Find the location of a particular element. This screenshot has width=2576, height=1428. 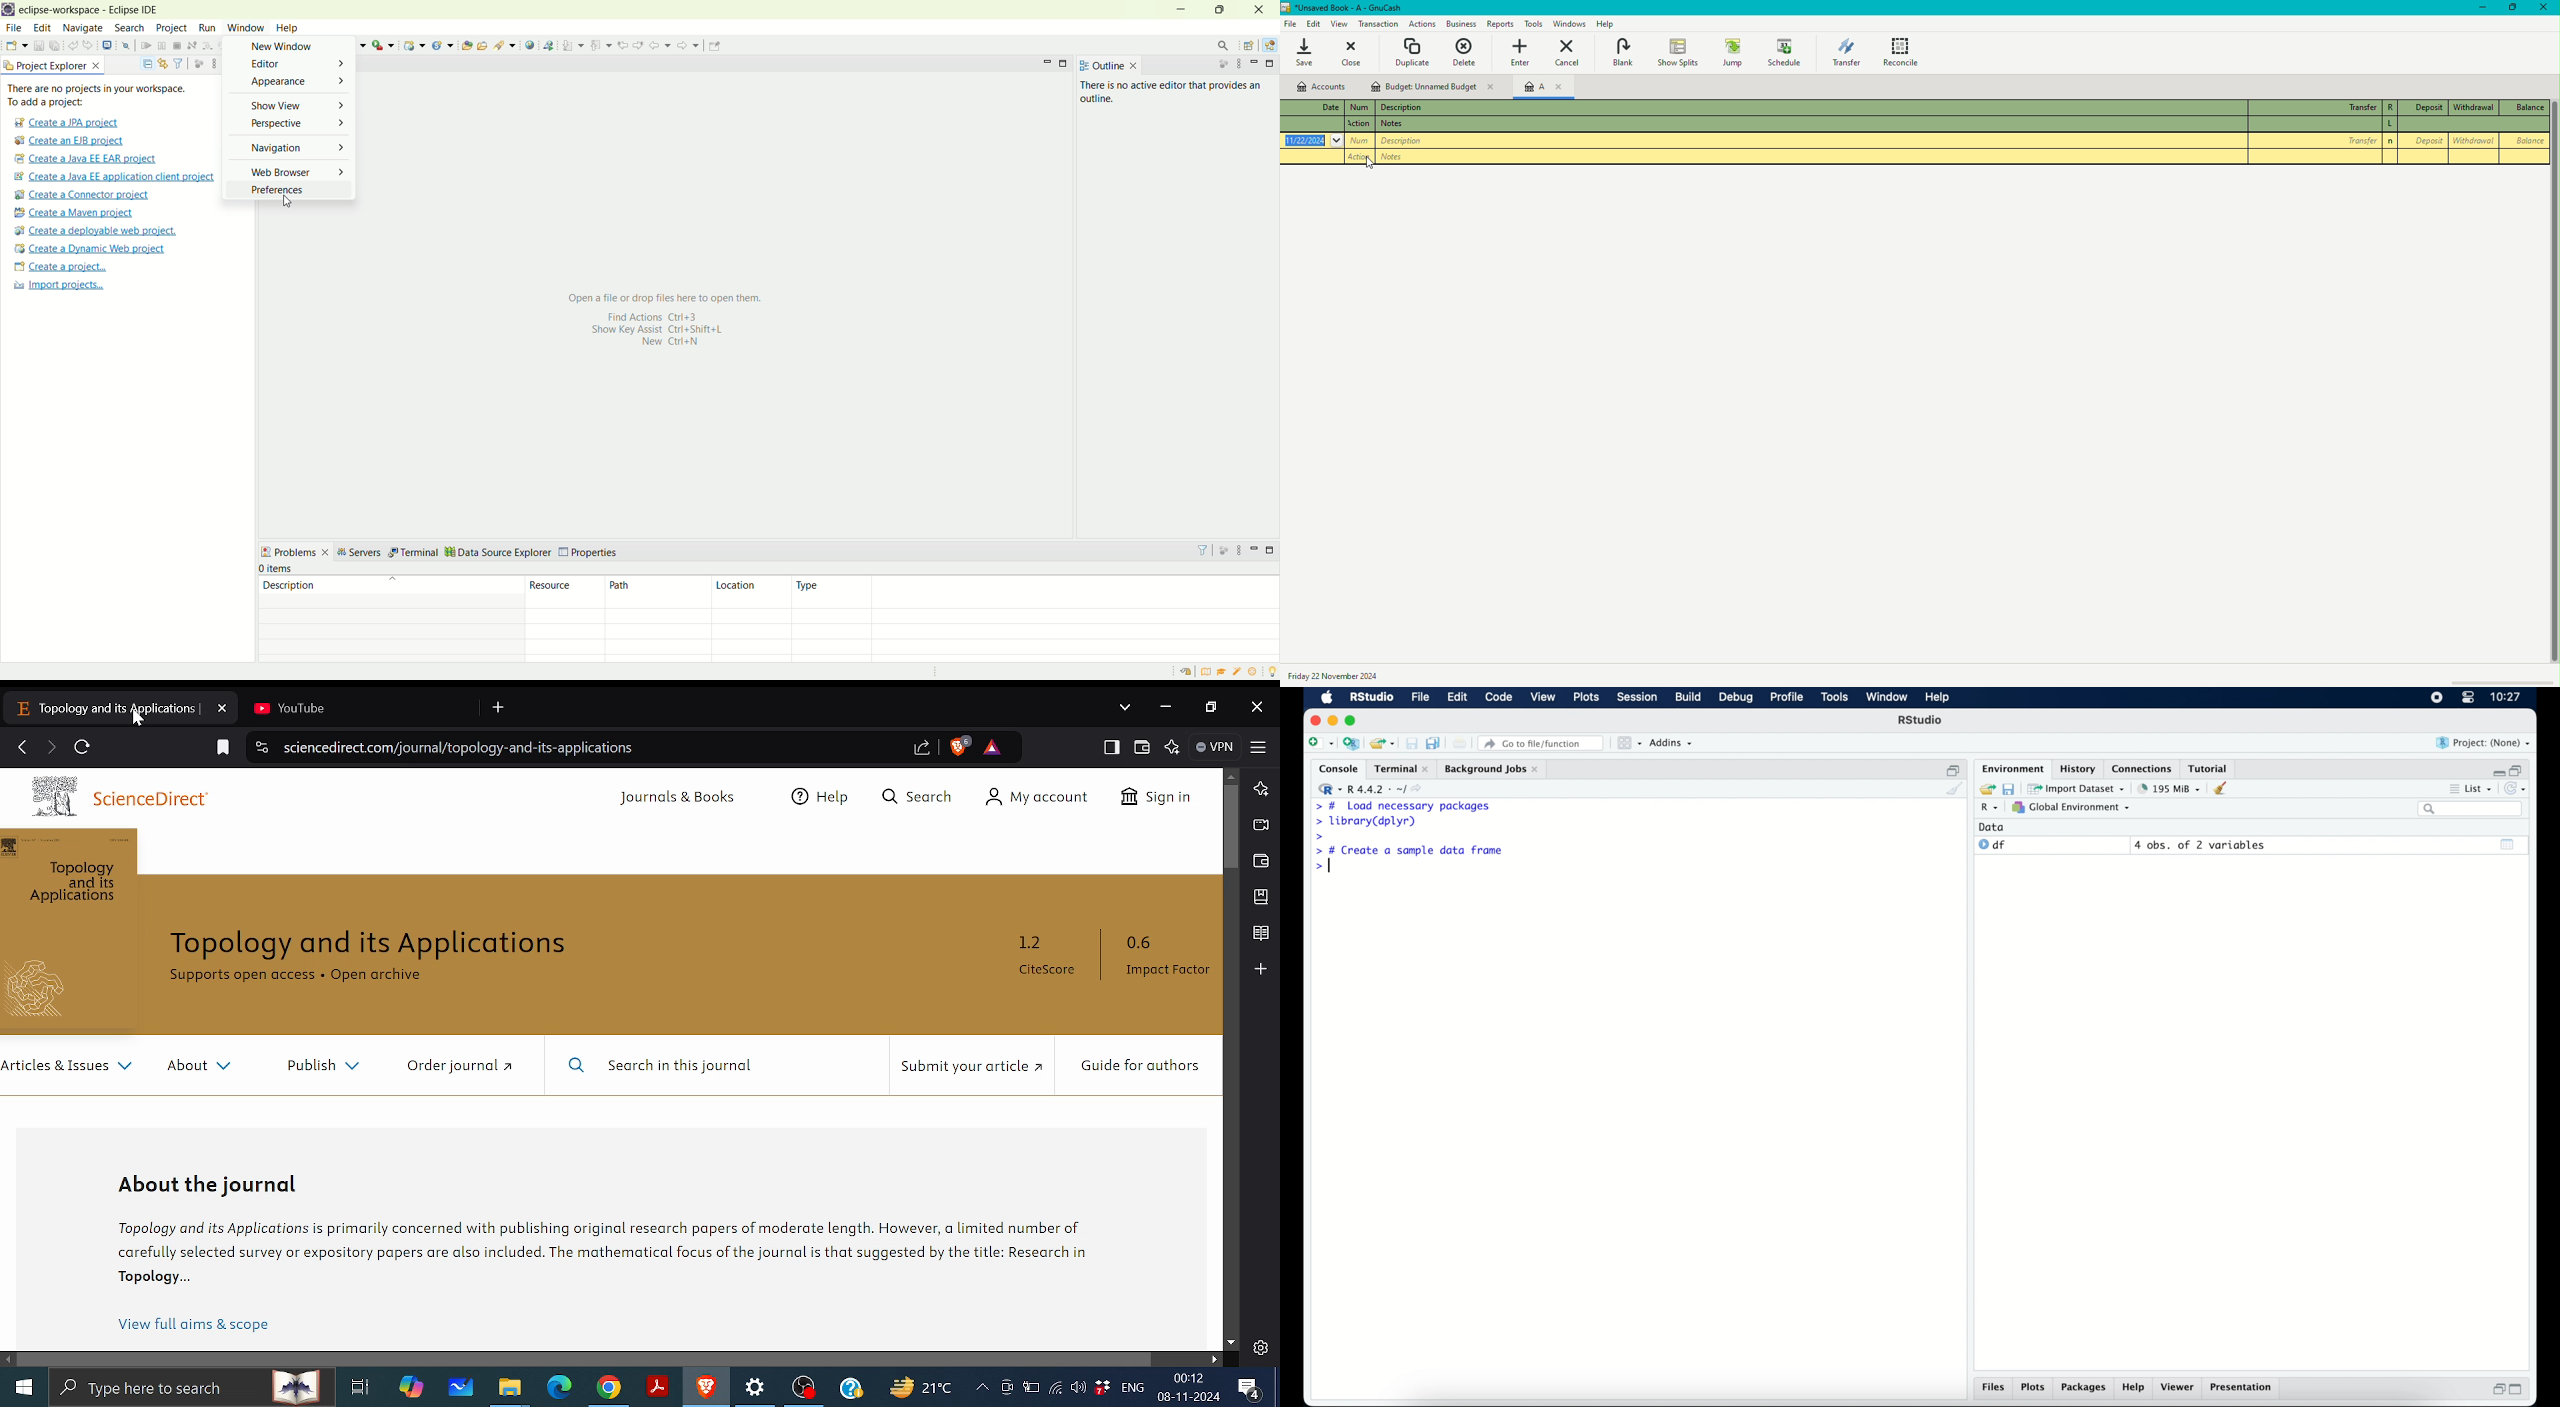

tutorial is located at coordinates (2211, 768).